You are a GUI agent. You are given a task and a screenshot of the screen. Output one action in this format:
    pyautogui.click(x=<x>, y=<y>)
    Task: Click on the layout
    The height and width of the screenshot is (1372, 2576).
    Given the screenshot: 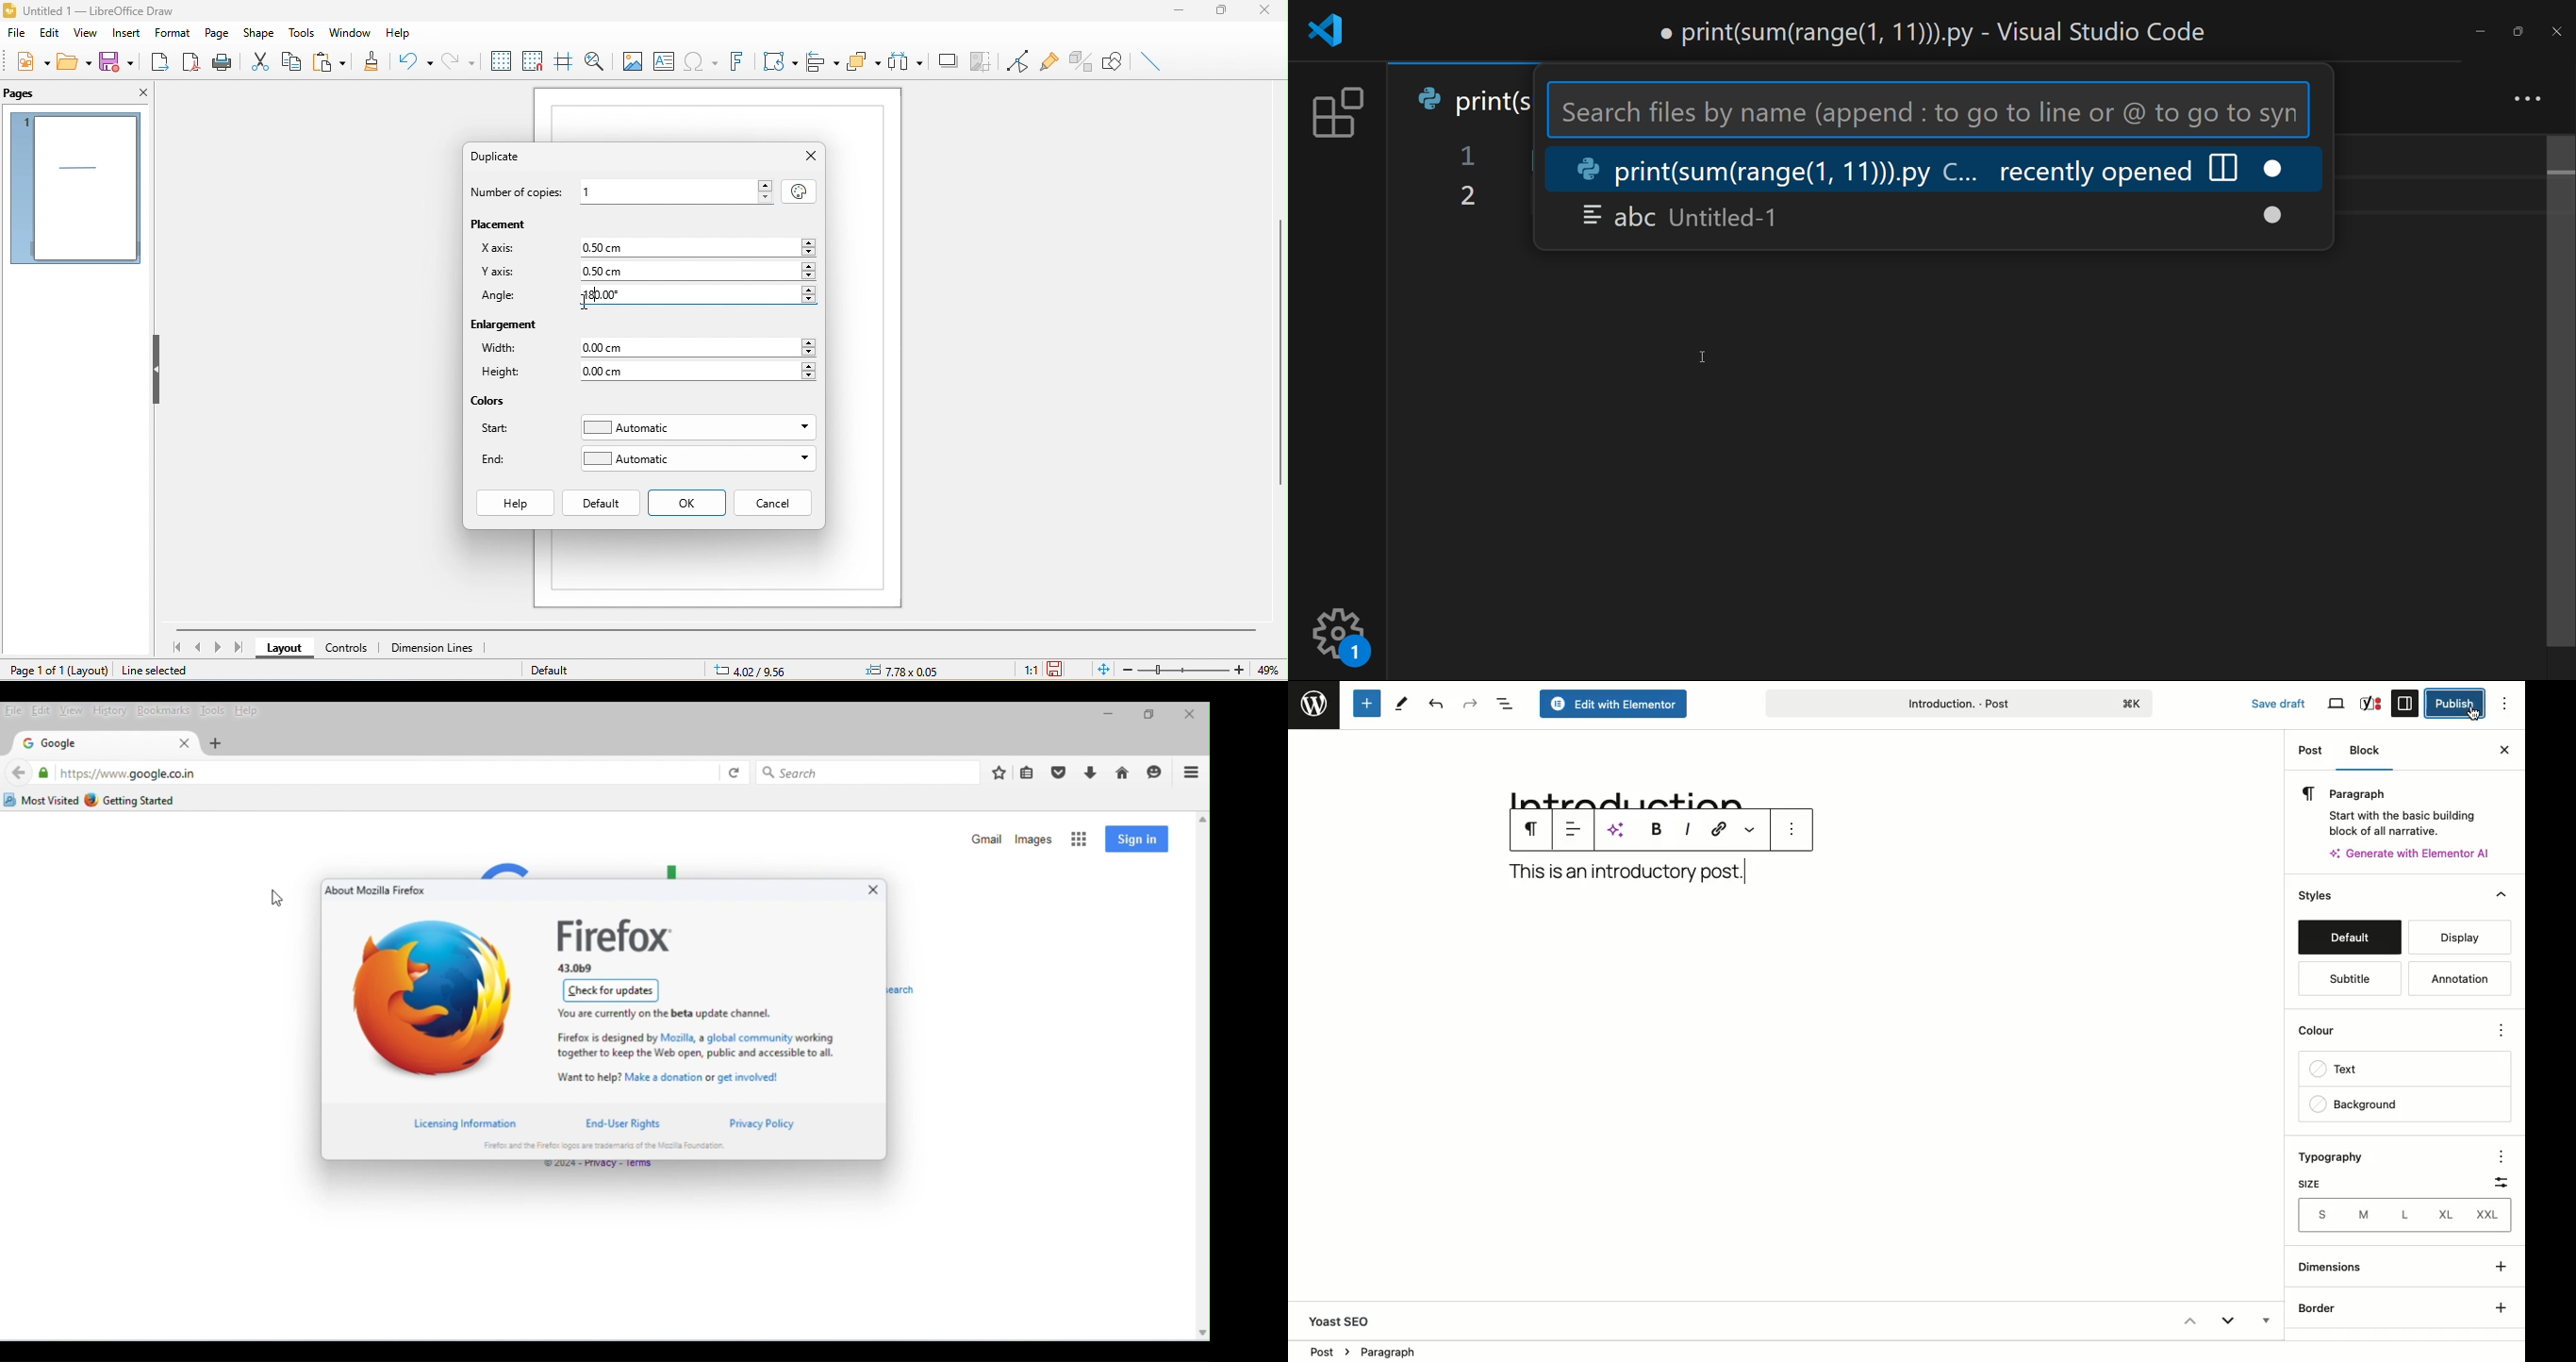 What is the action you would take?
    pyautogui.click(x=281, y=649)
    